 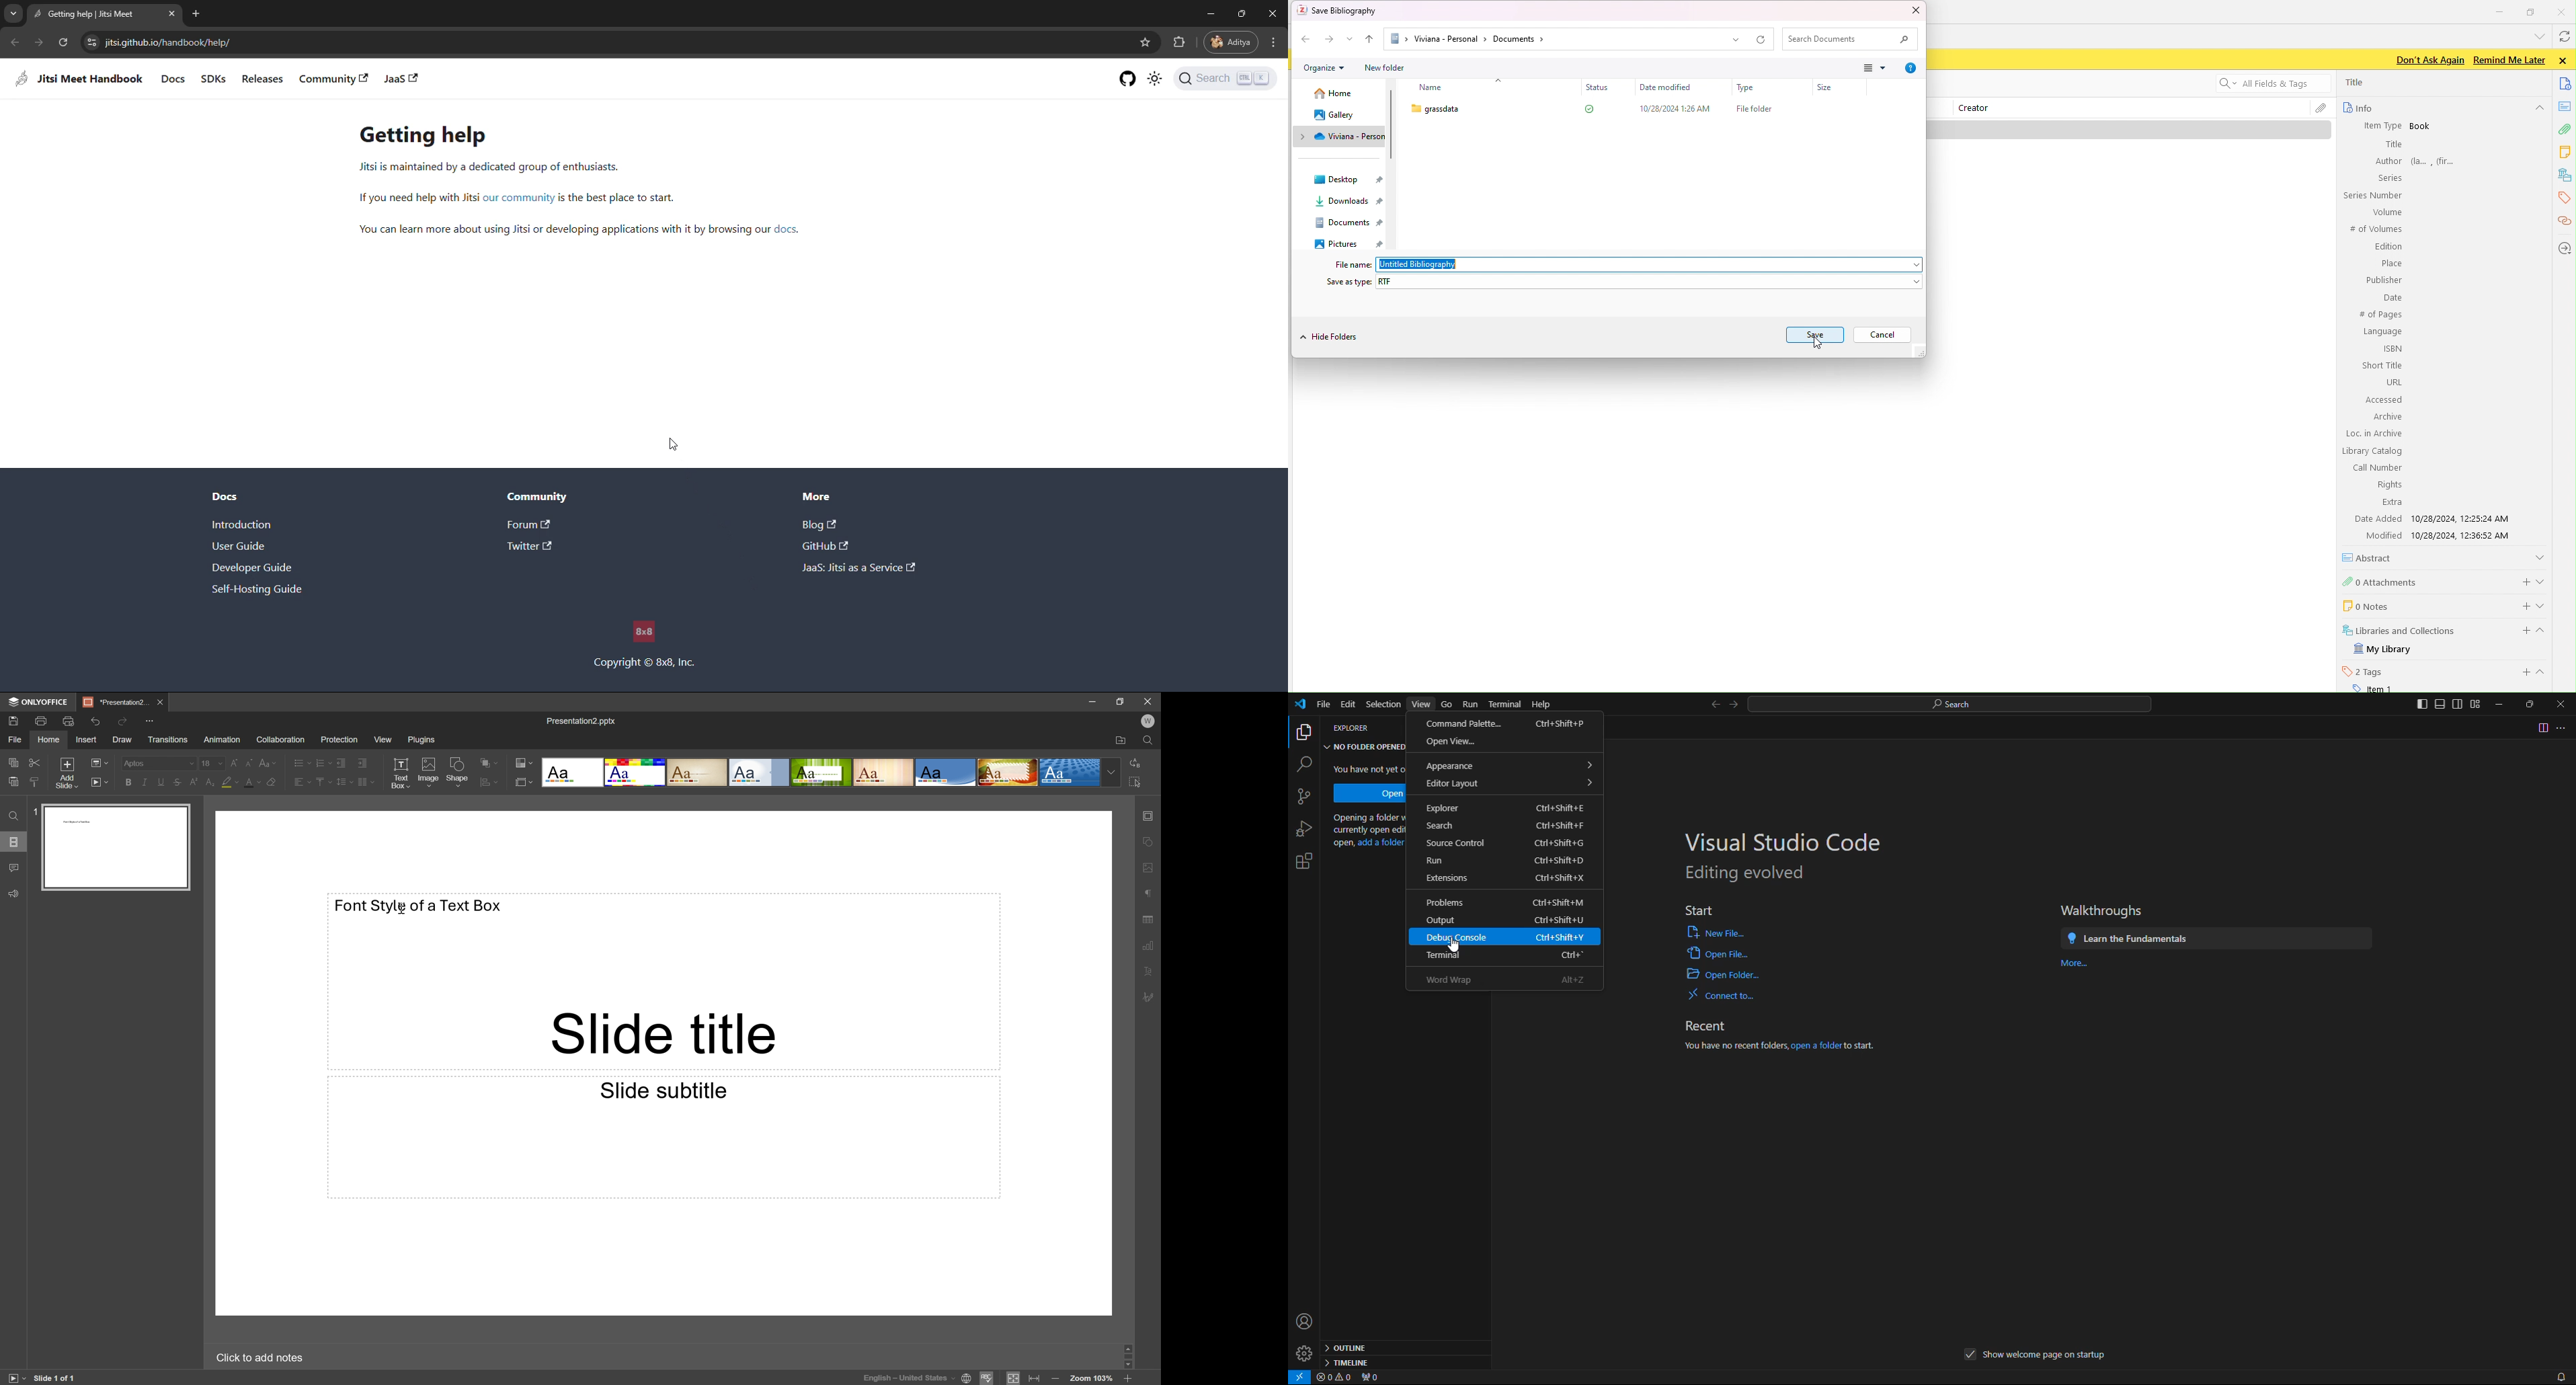 What do you see at coordinates (1179, 42) in the screenshot?
I see `extensions` at bounding box center [1179, 42].